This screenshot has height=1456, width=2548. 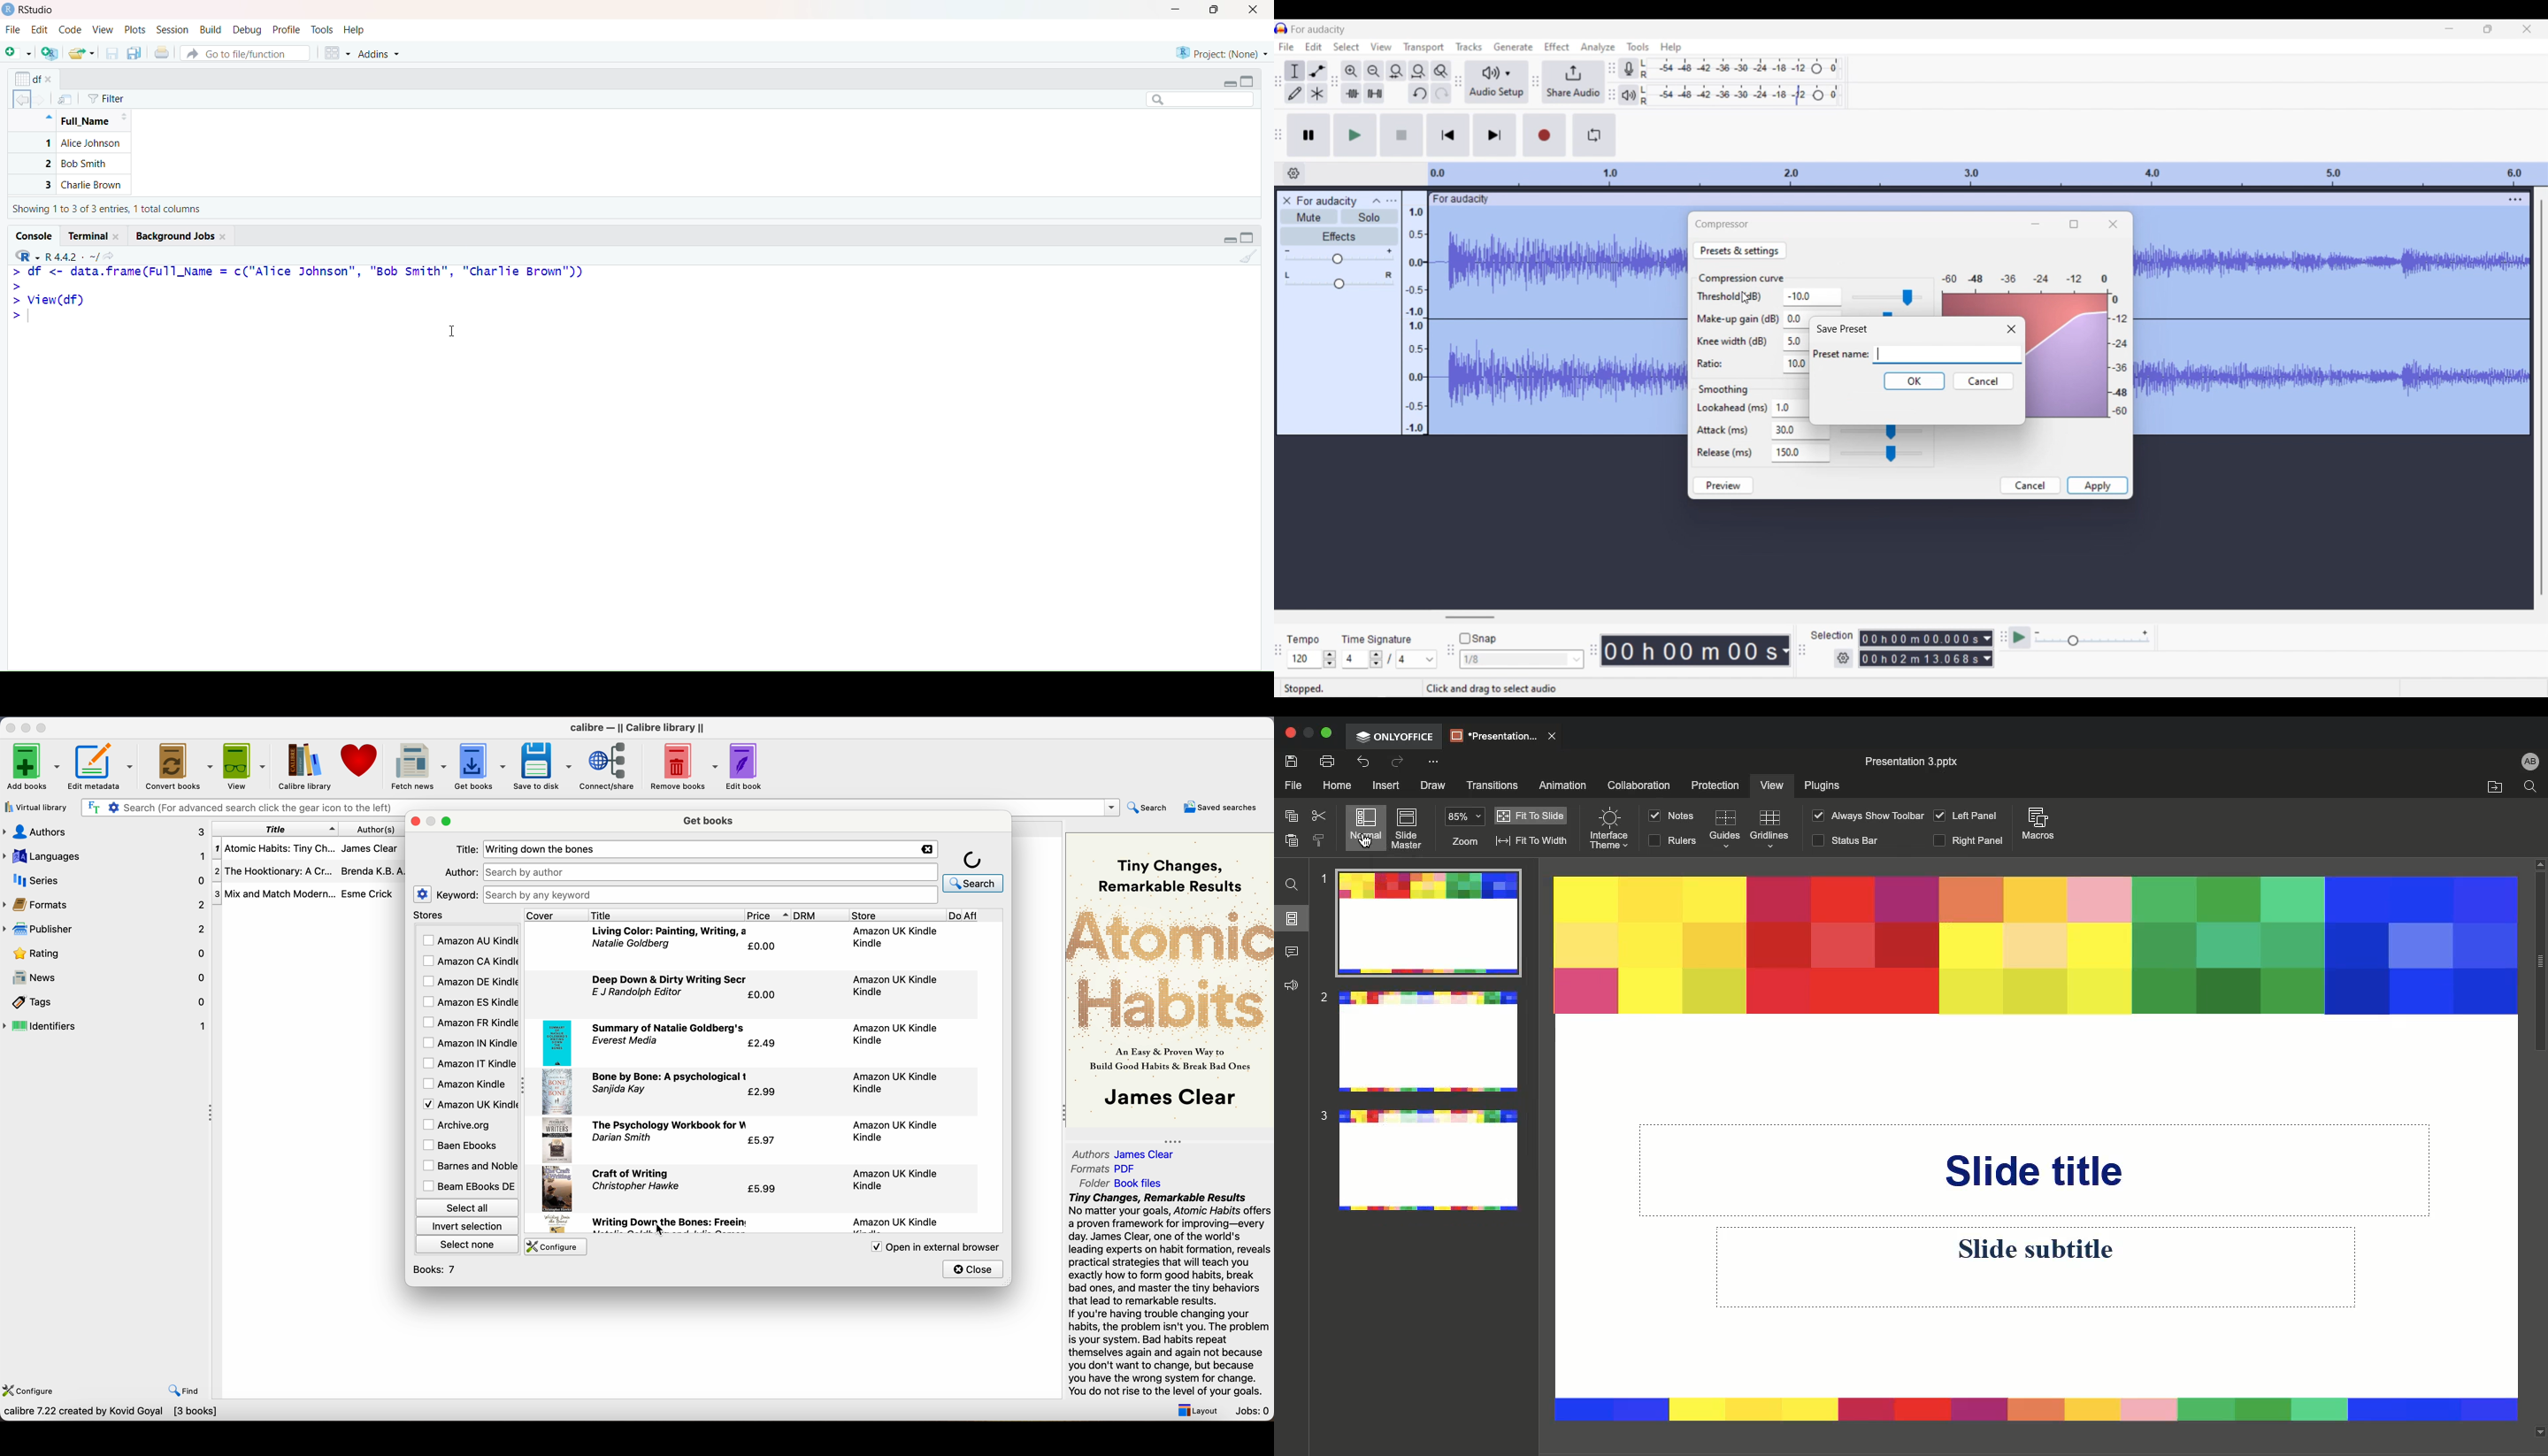 I want to click on Solo, so click(x=1370, y=217).